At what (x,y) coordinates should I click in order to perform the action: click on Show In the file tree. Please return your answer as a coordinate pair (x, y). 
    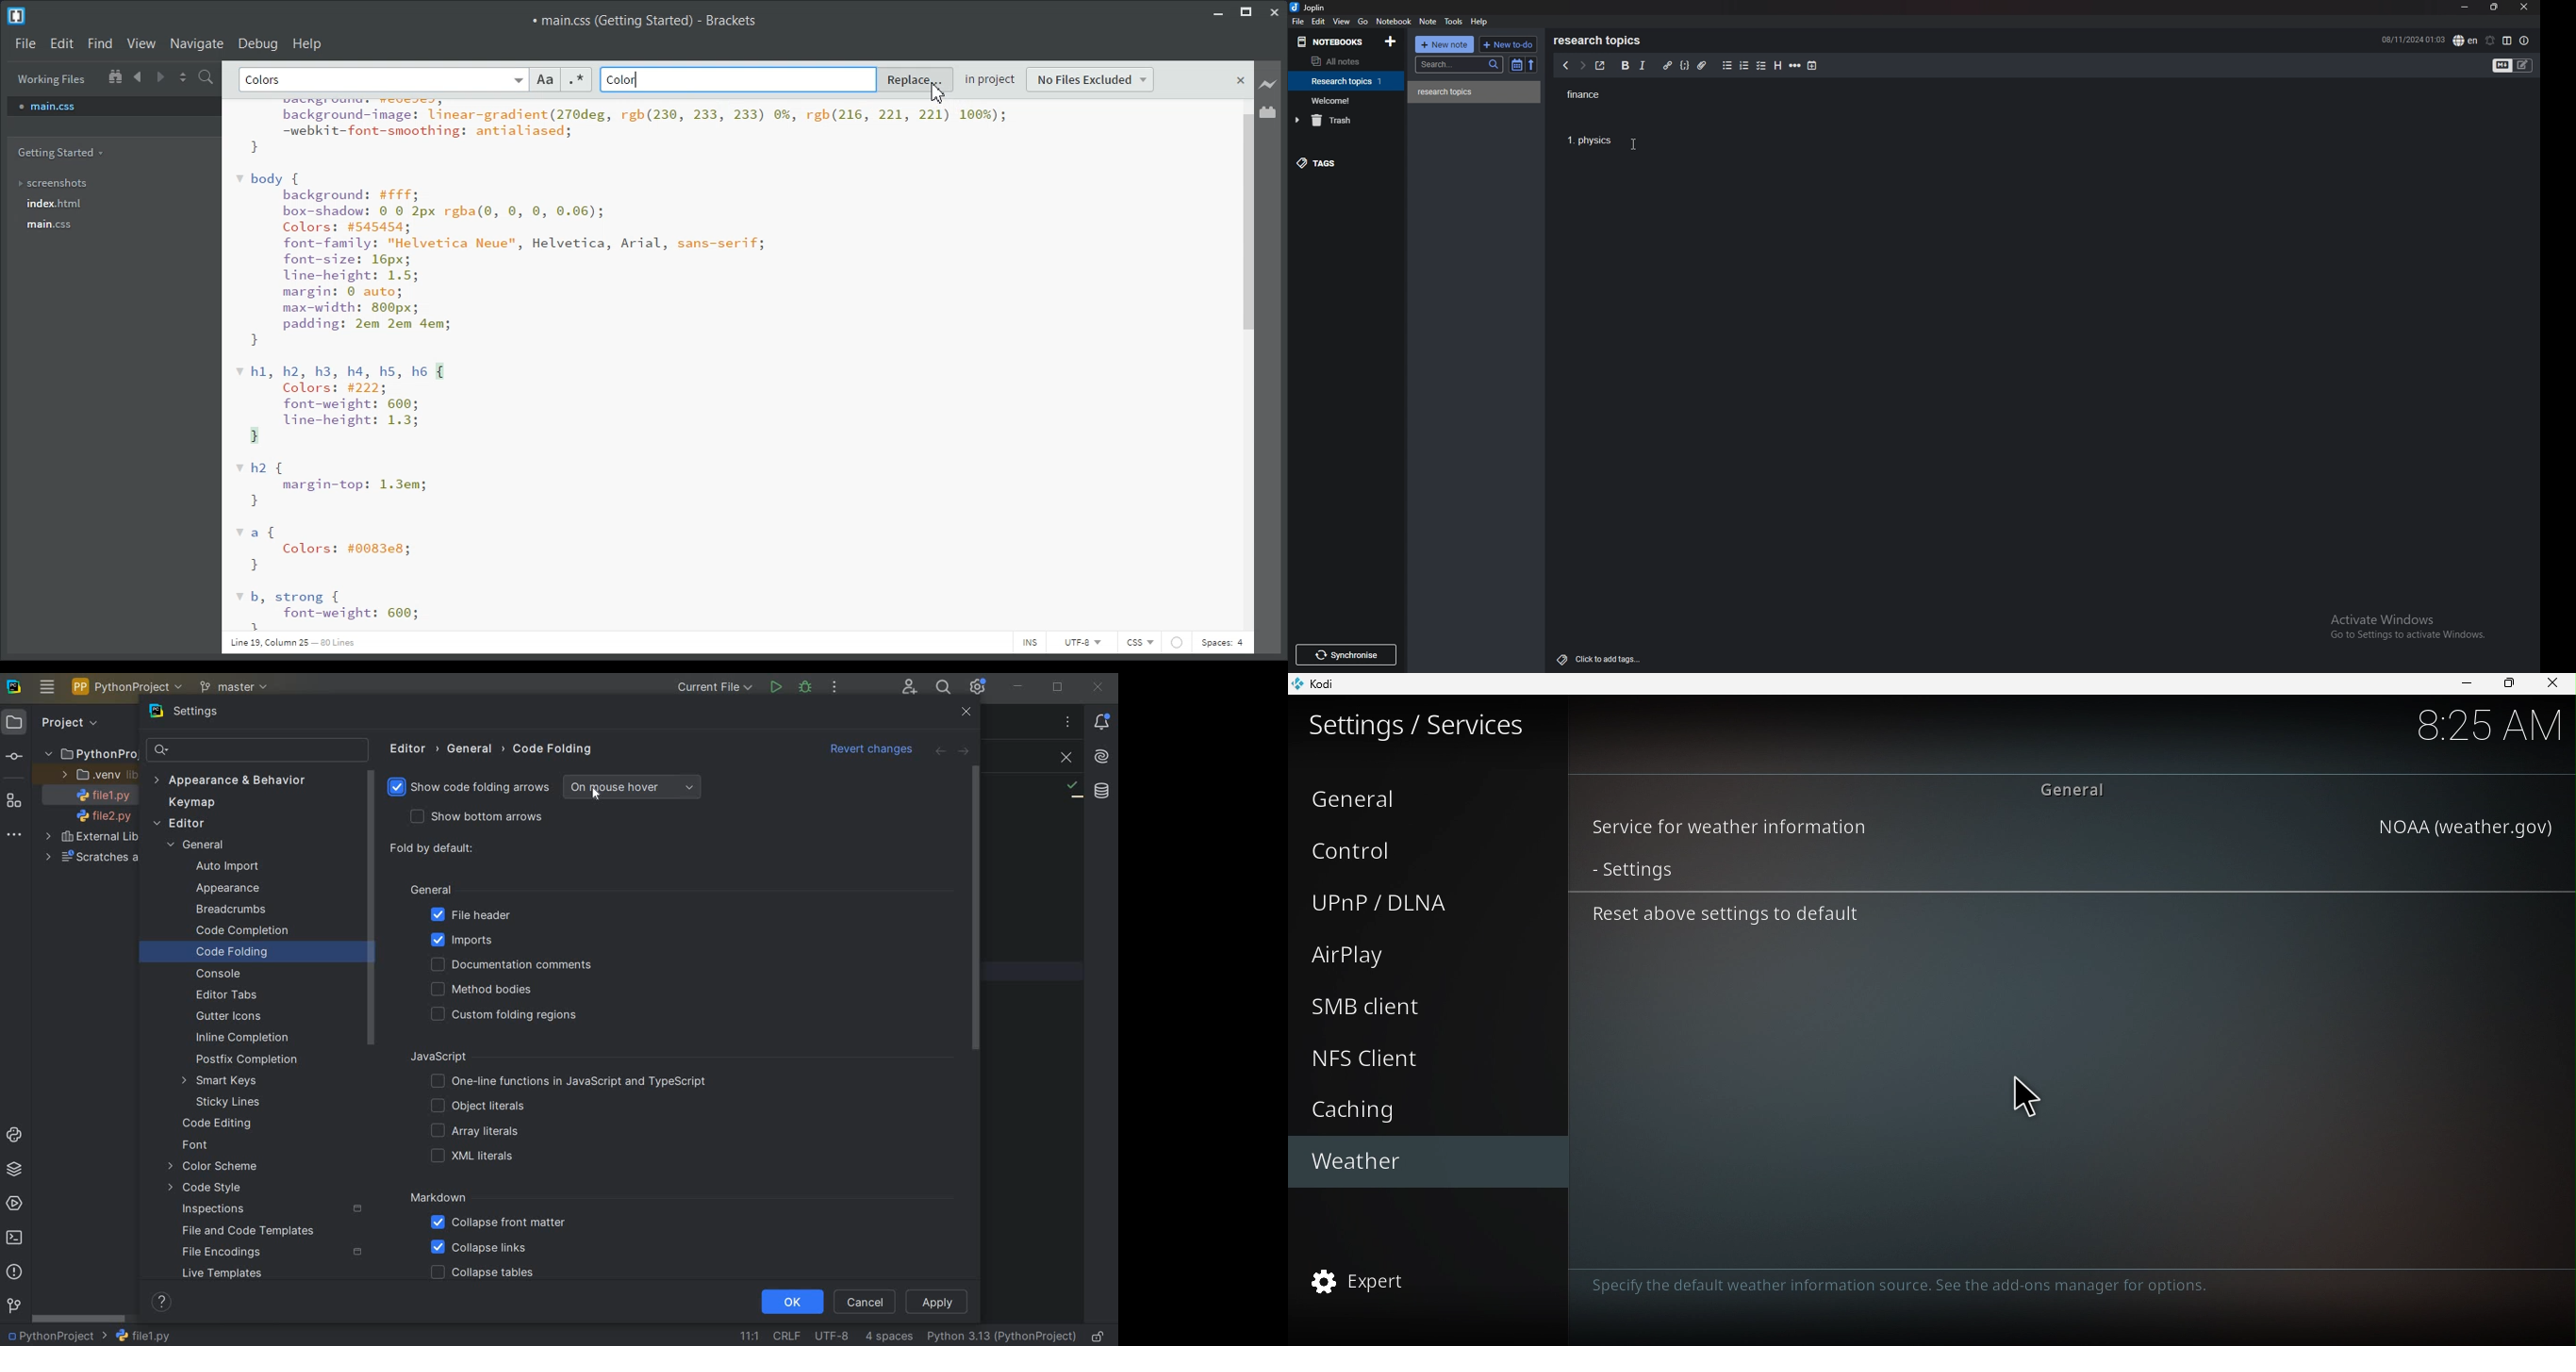
    Looking at the image, I should click on (114, 75).